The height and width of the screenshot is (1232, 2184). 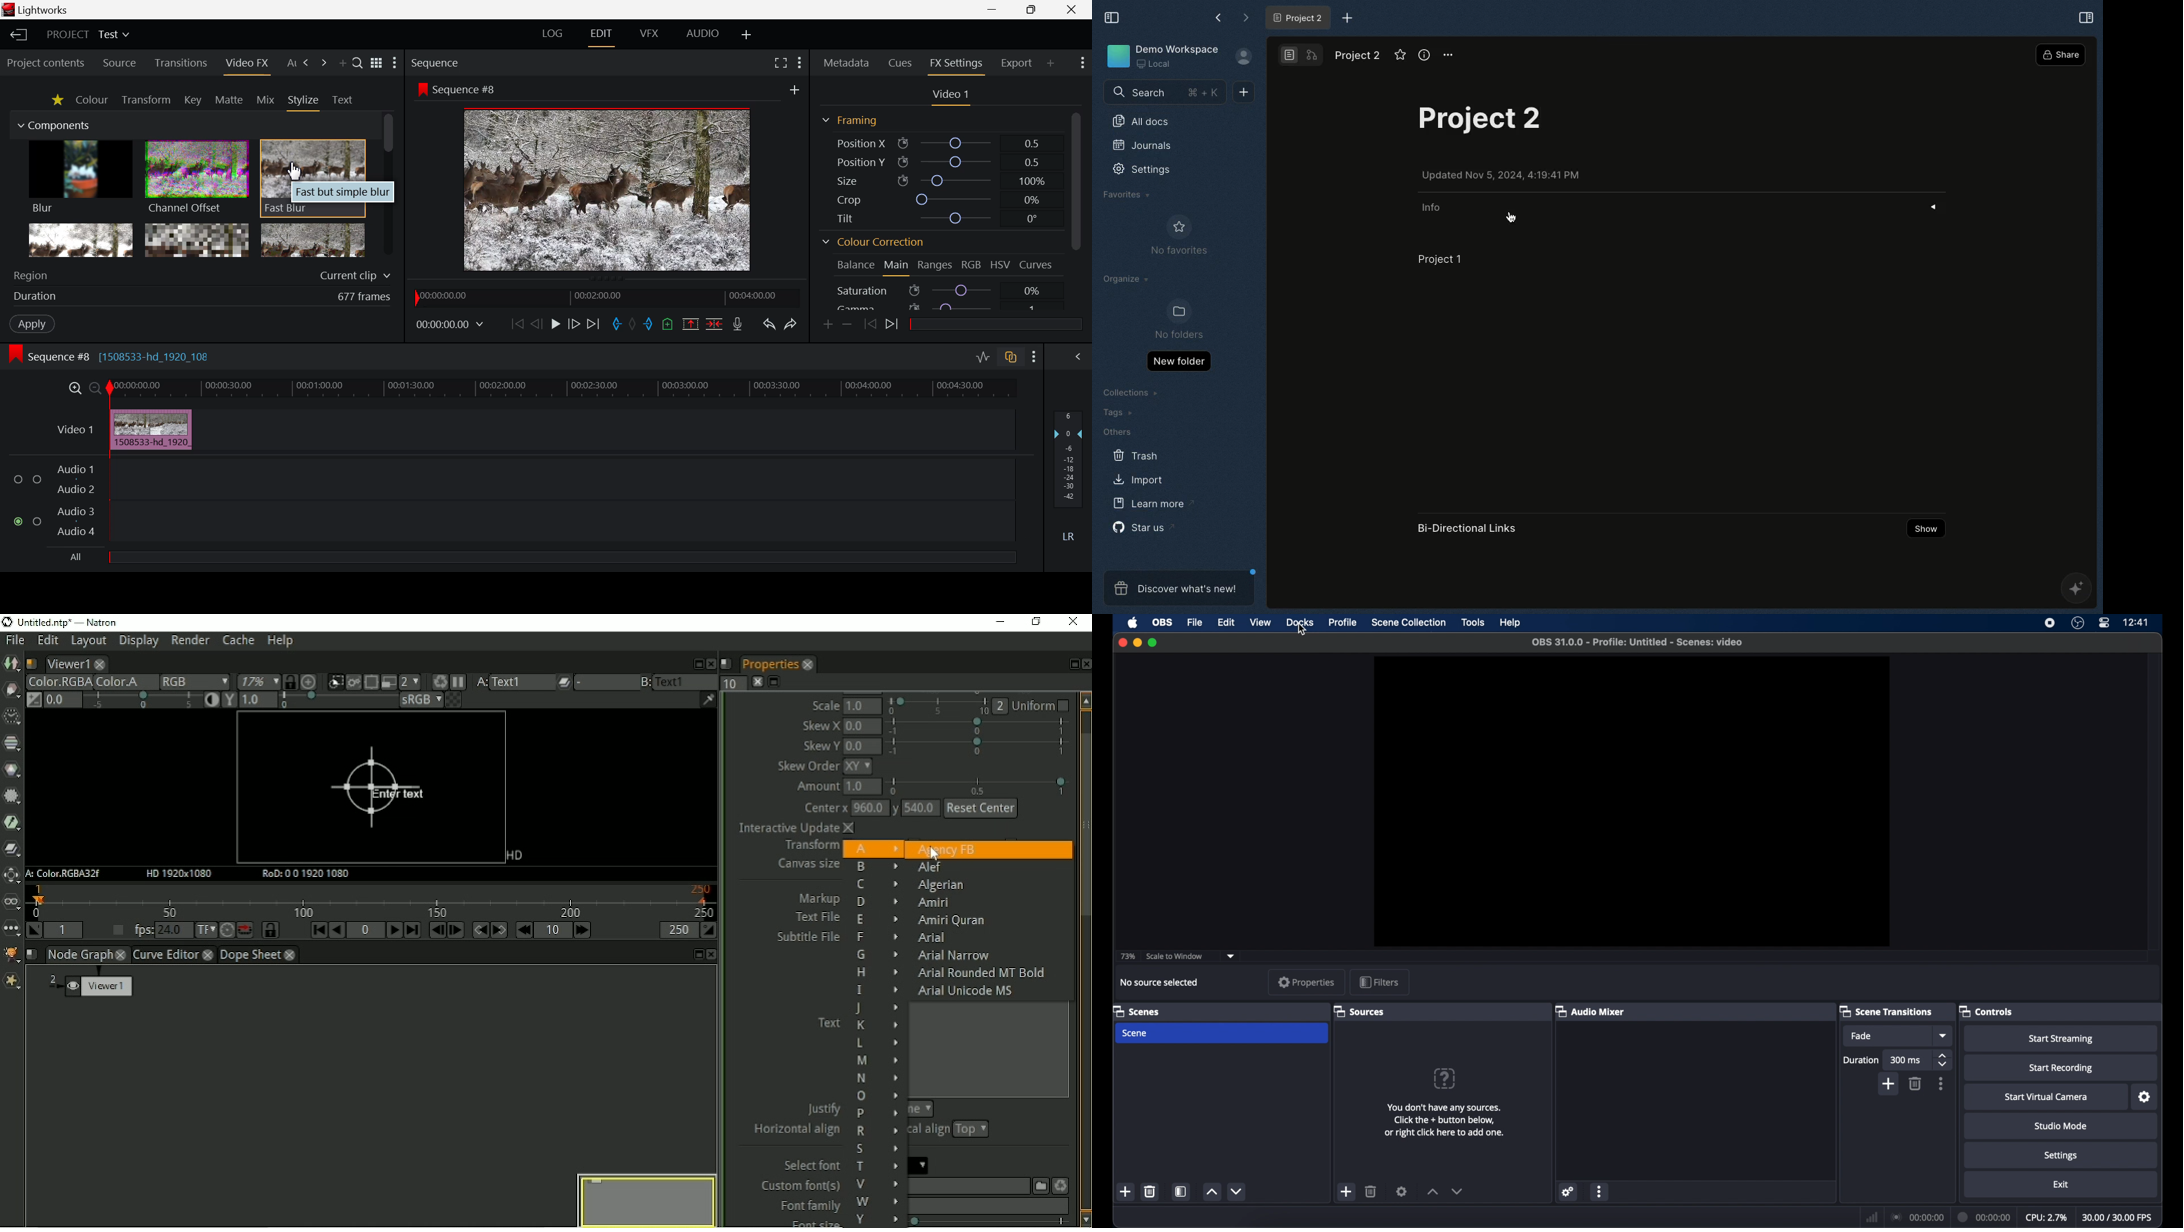 I want to click on No favourites, so click(x=1179, y=235).